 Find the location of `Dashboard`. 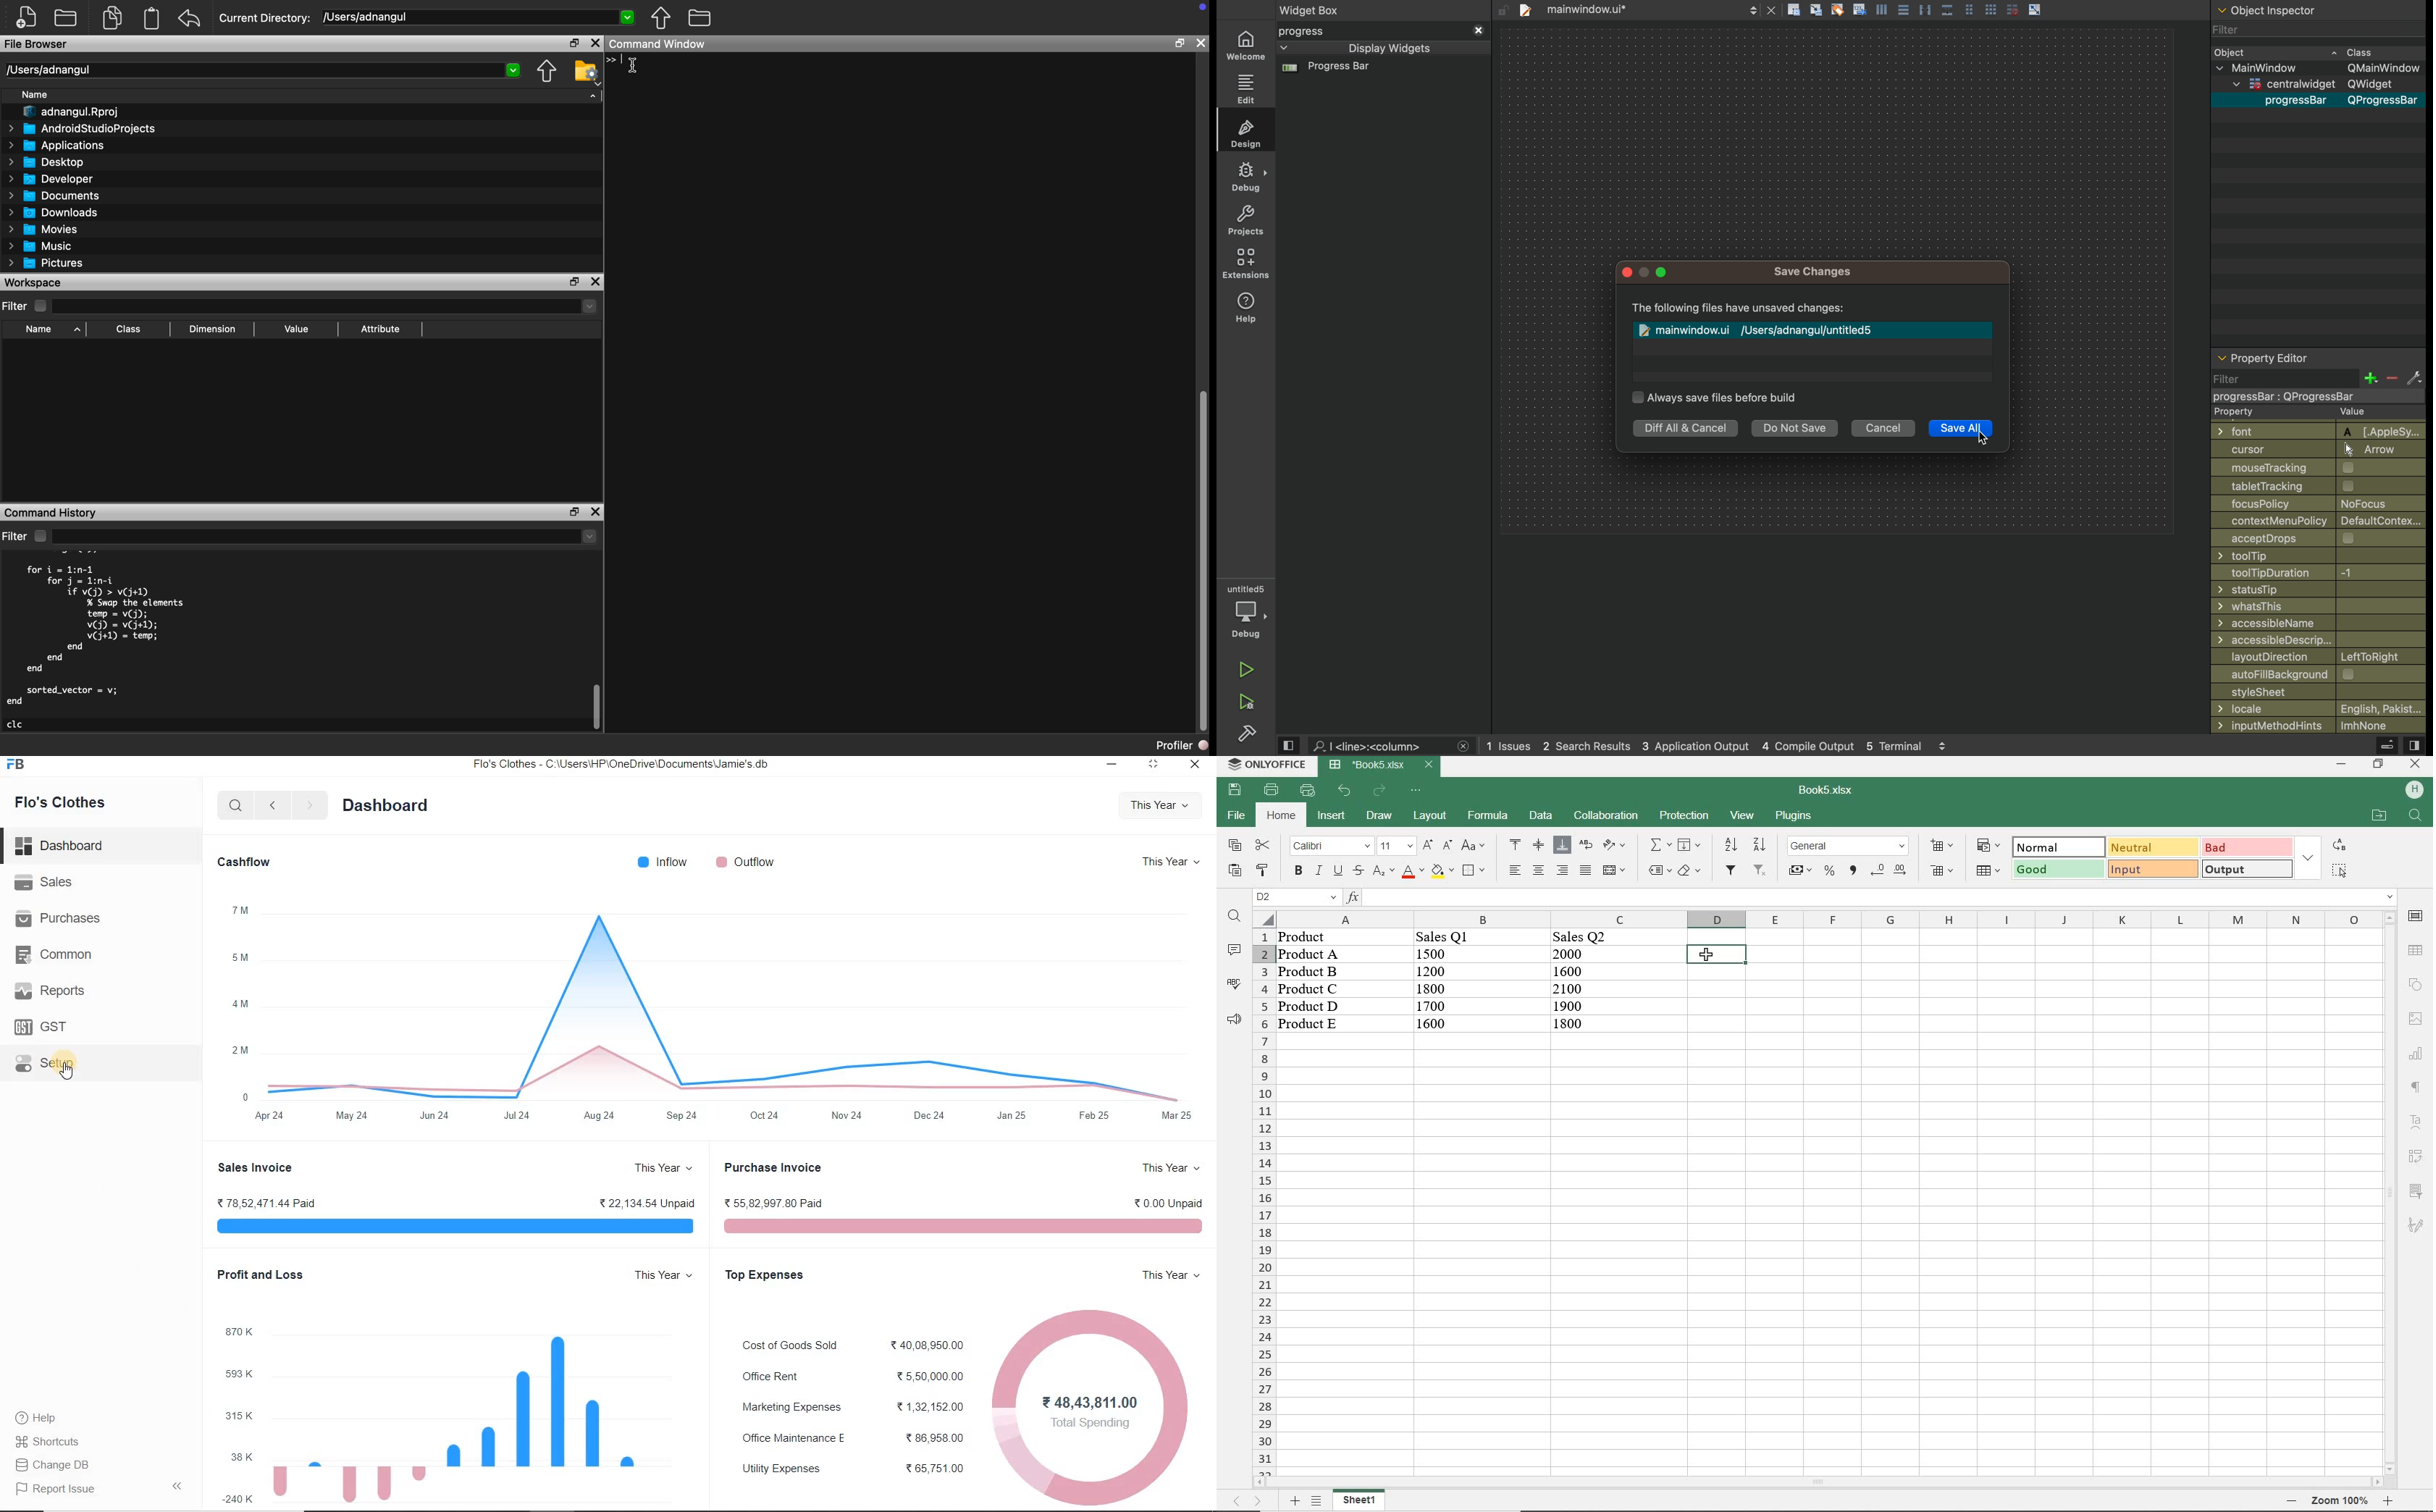

Dashboard is located at coordinates (389, 804).